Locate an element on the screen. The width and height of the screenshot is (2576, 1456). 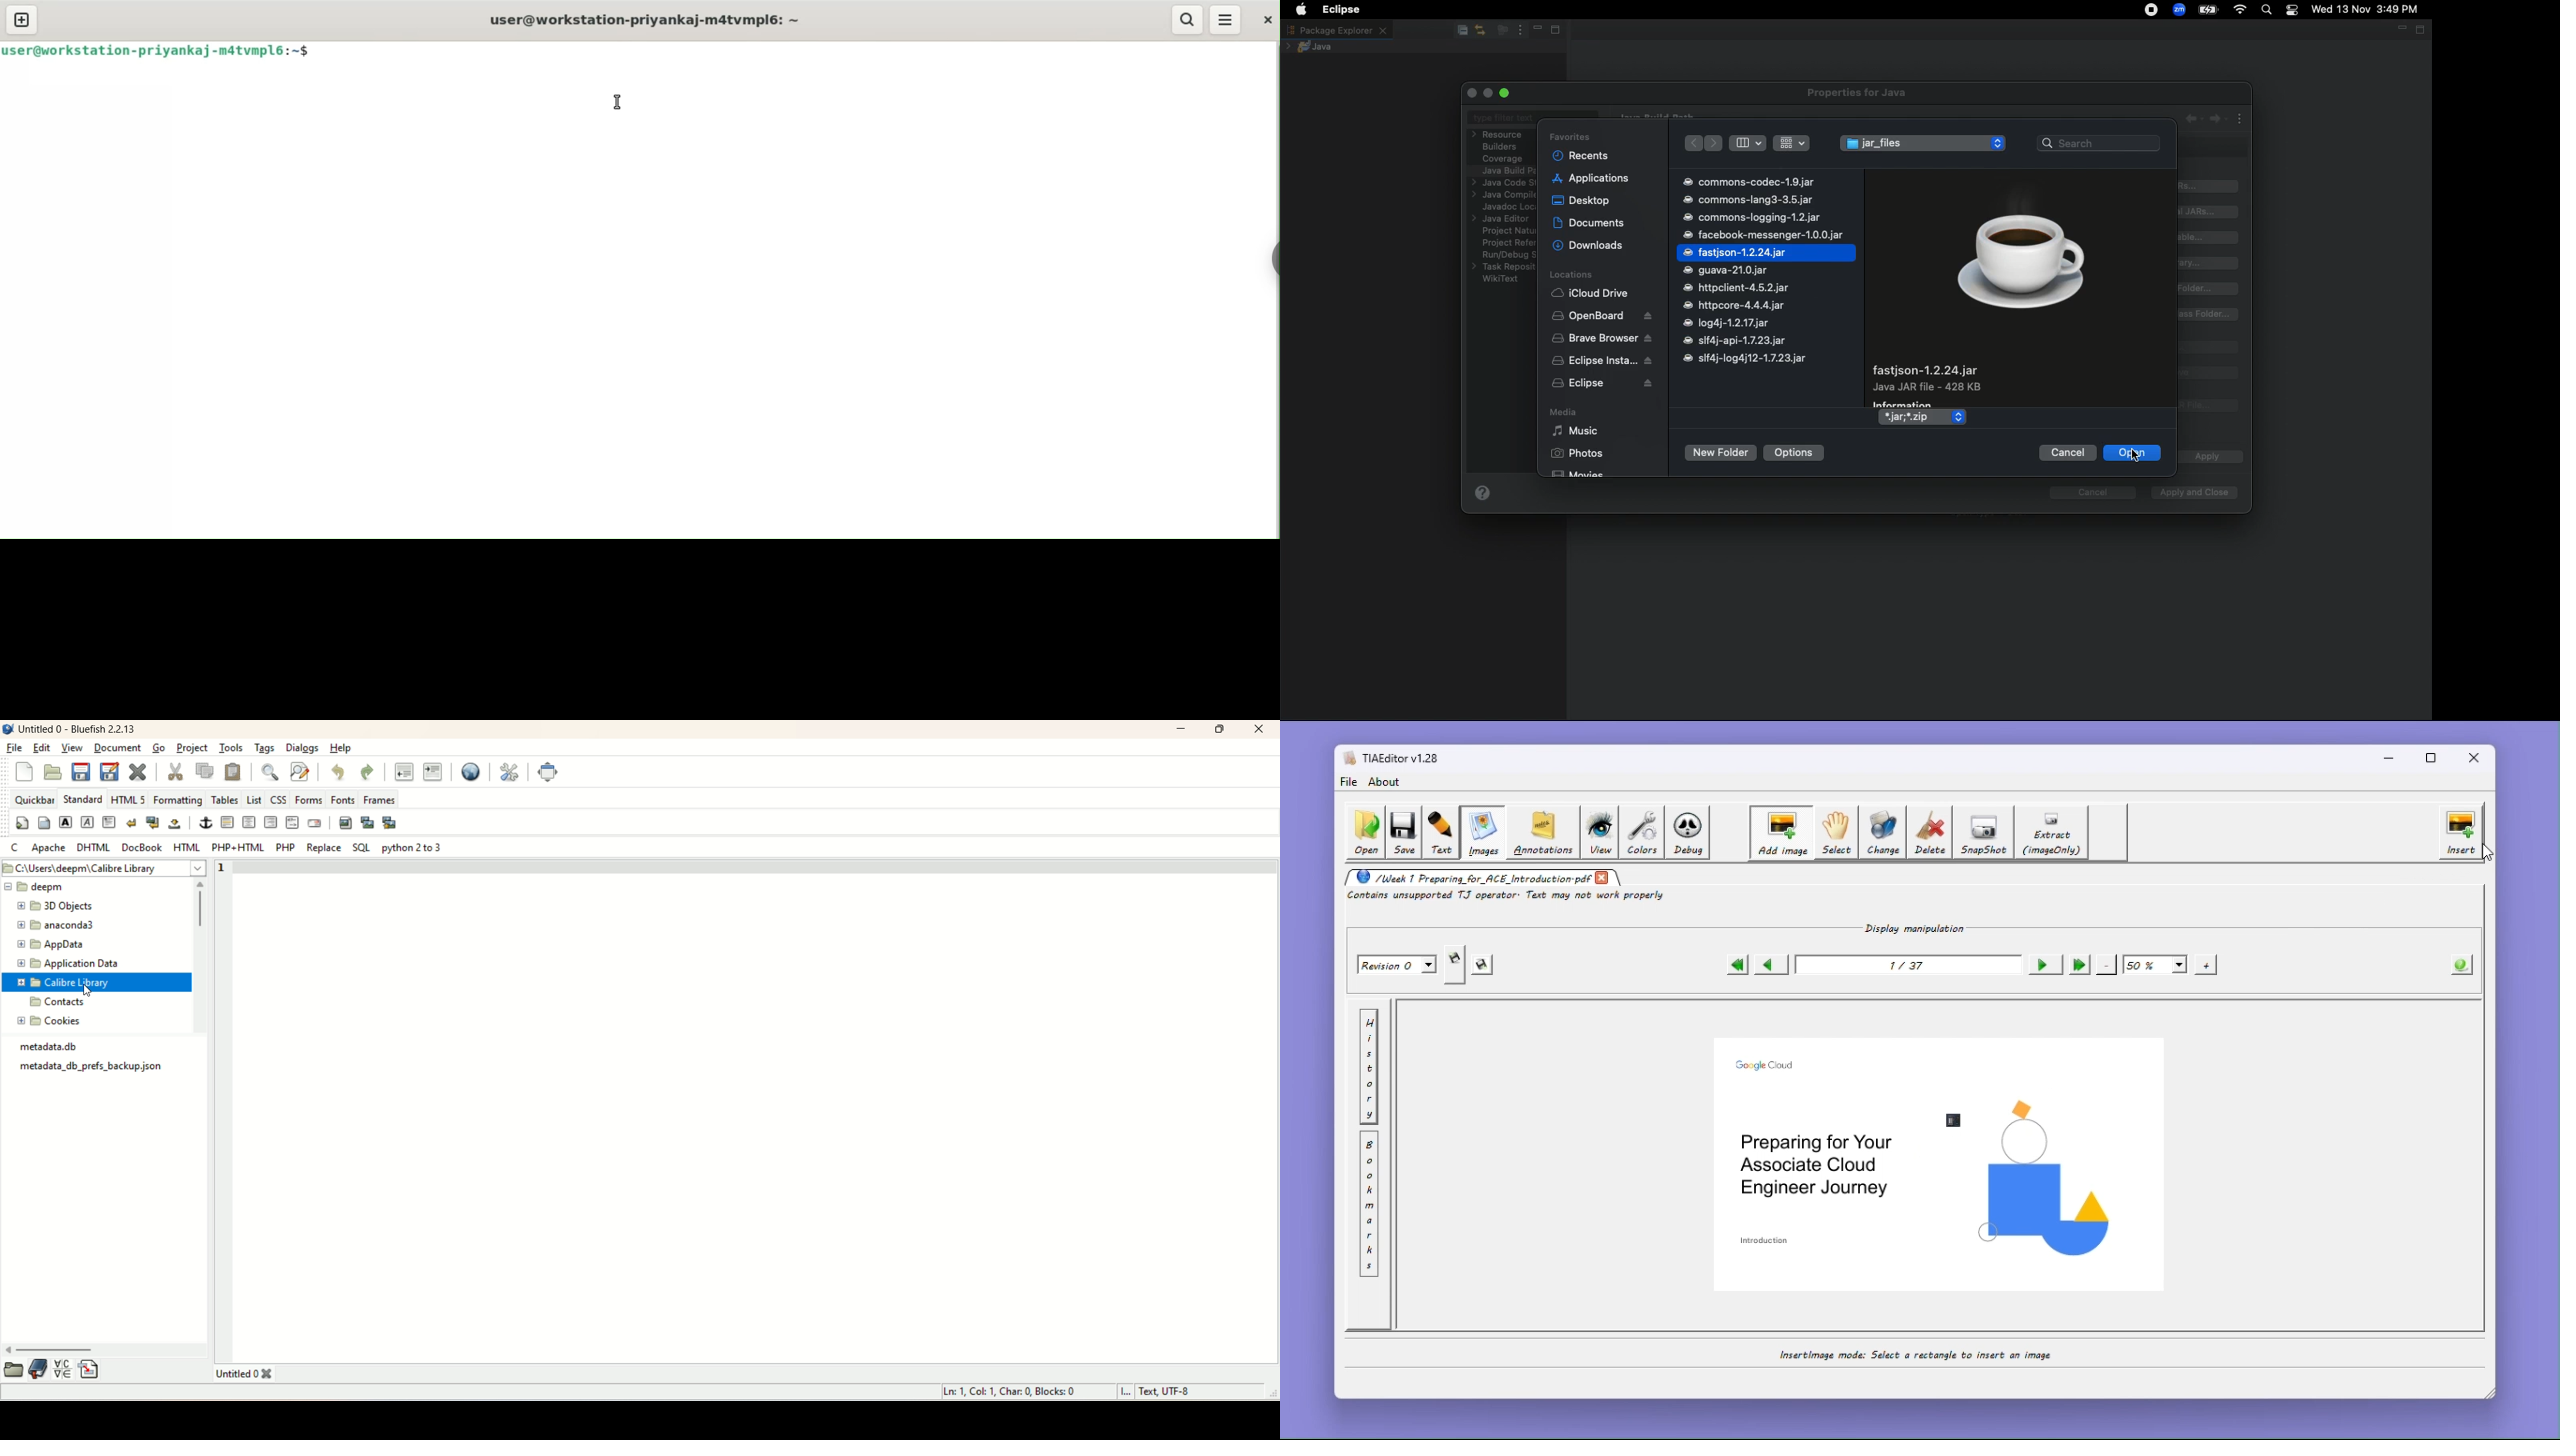
I is located at coordinates (1129, 1393).